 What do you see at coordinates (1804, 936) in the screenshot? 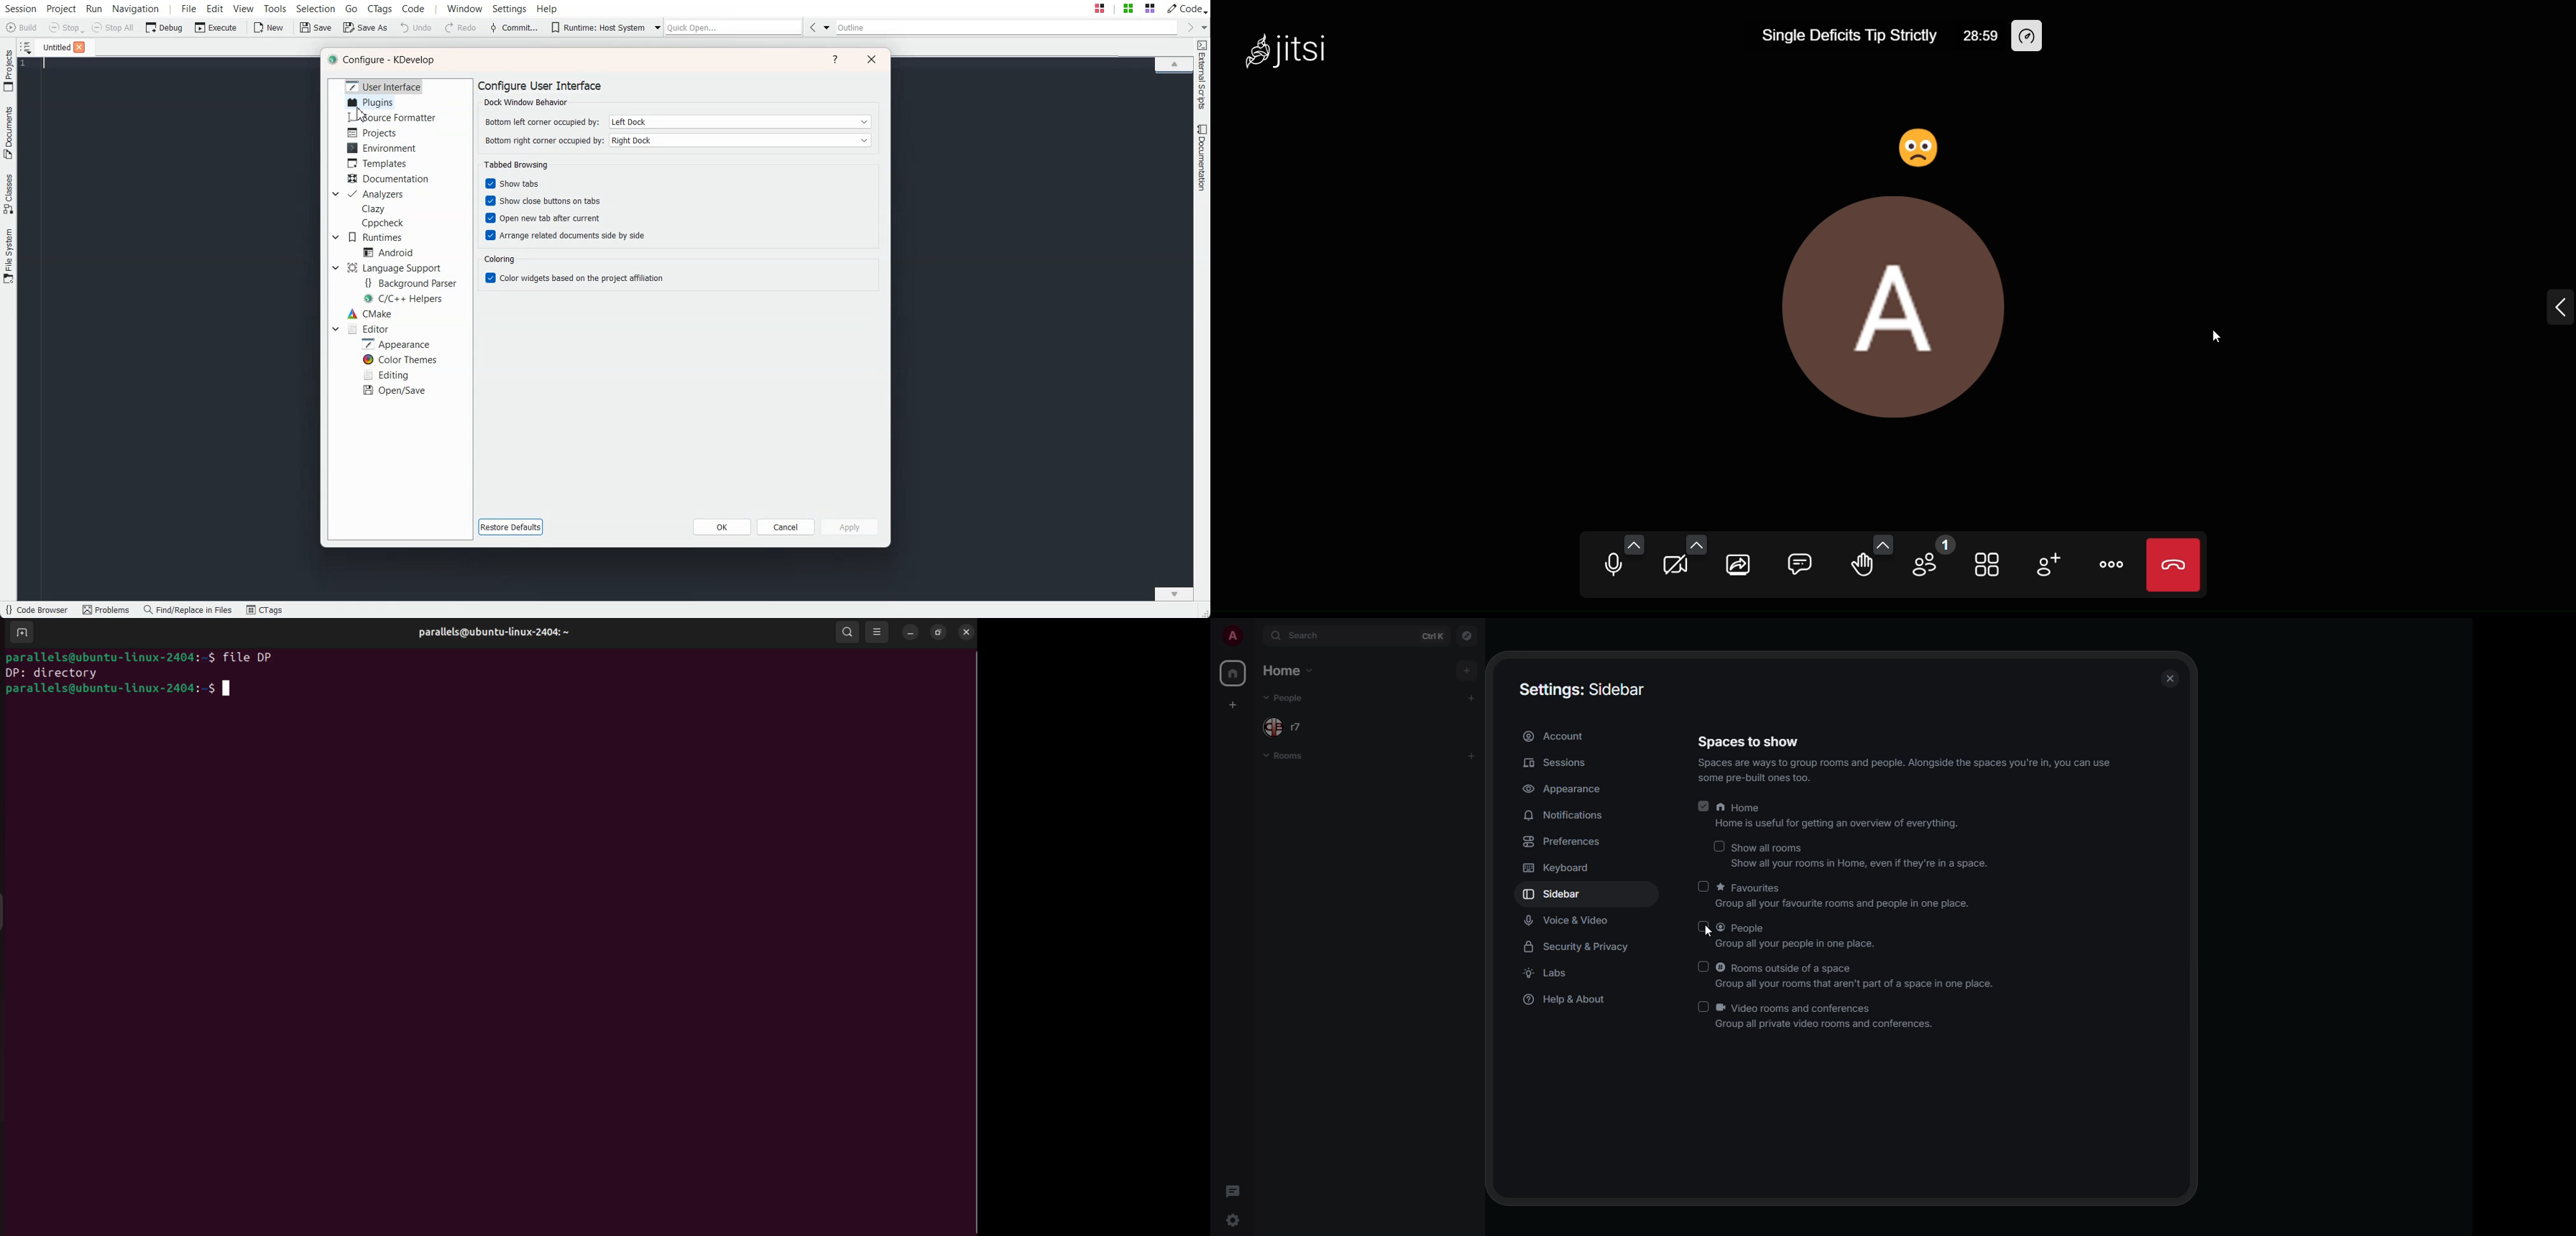
I see `people` at bounding box center [1804, 936].